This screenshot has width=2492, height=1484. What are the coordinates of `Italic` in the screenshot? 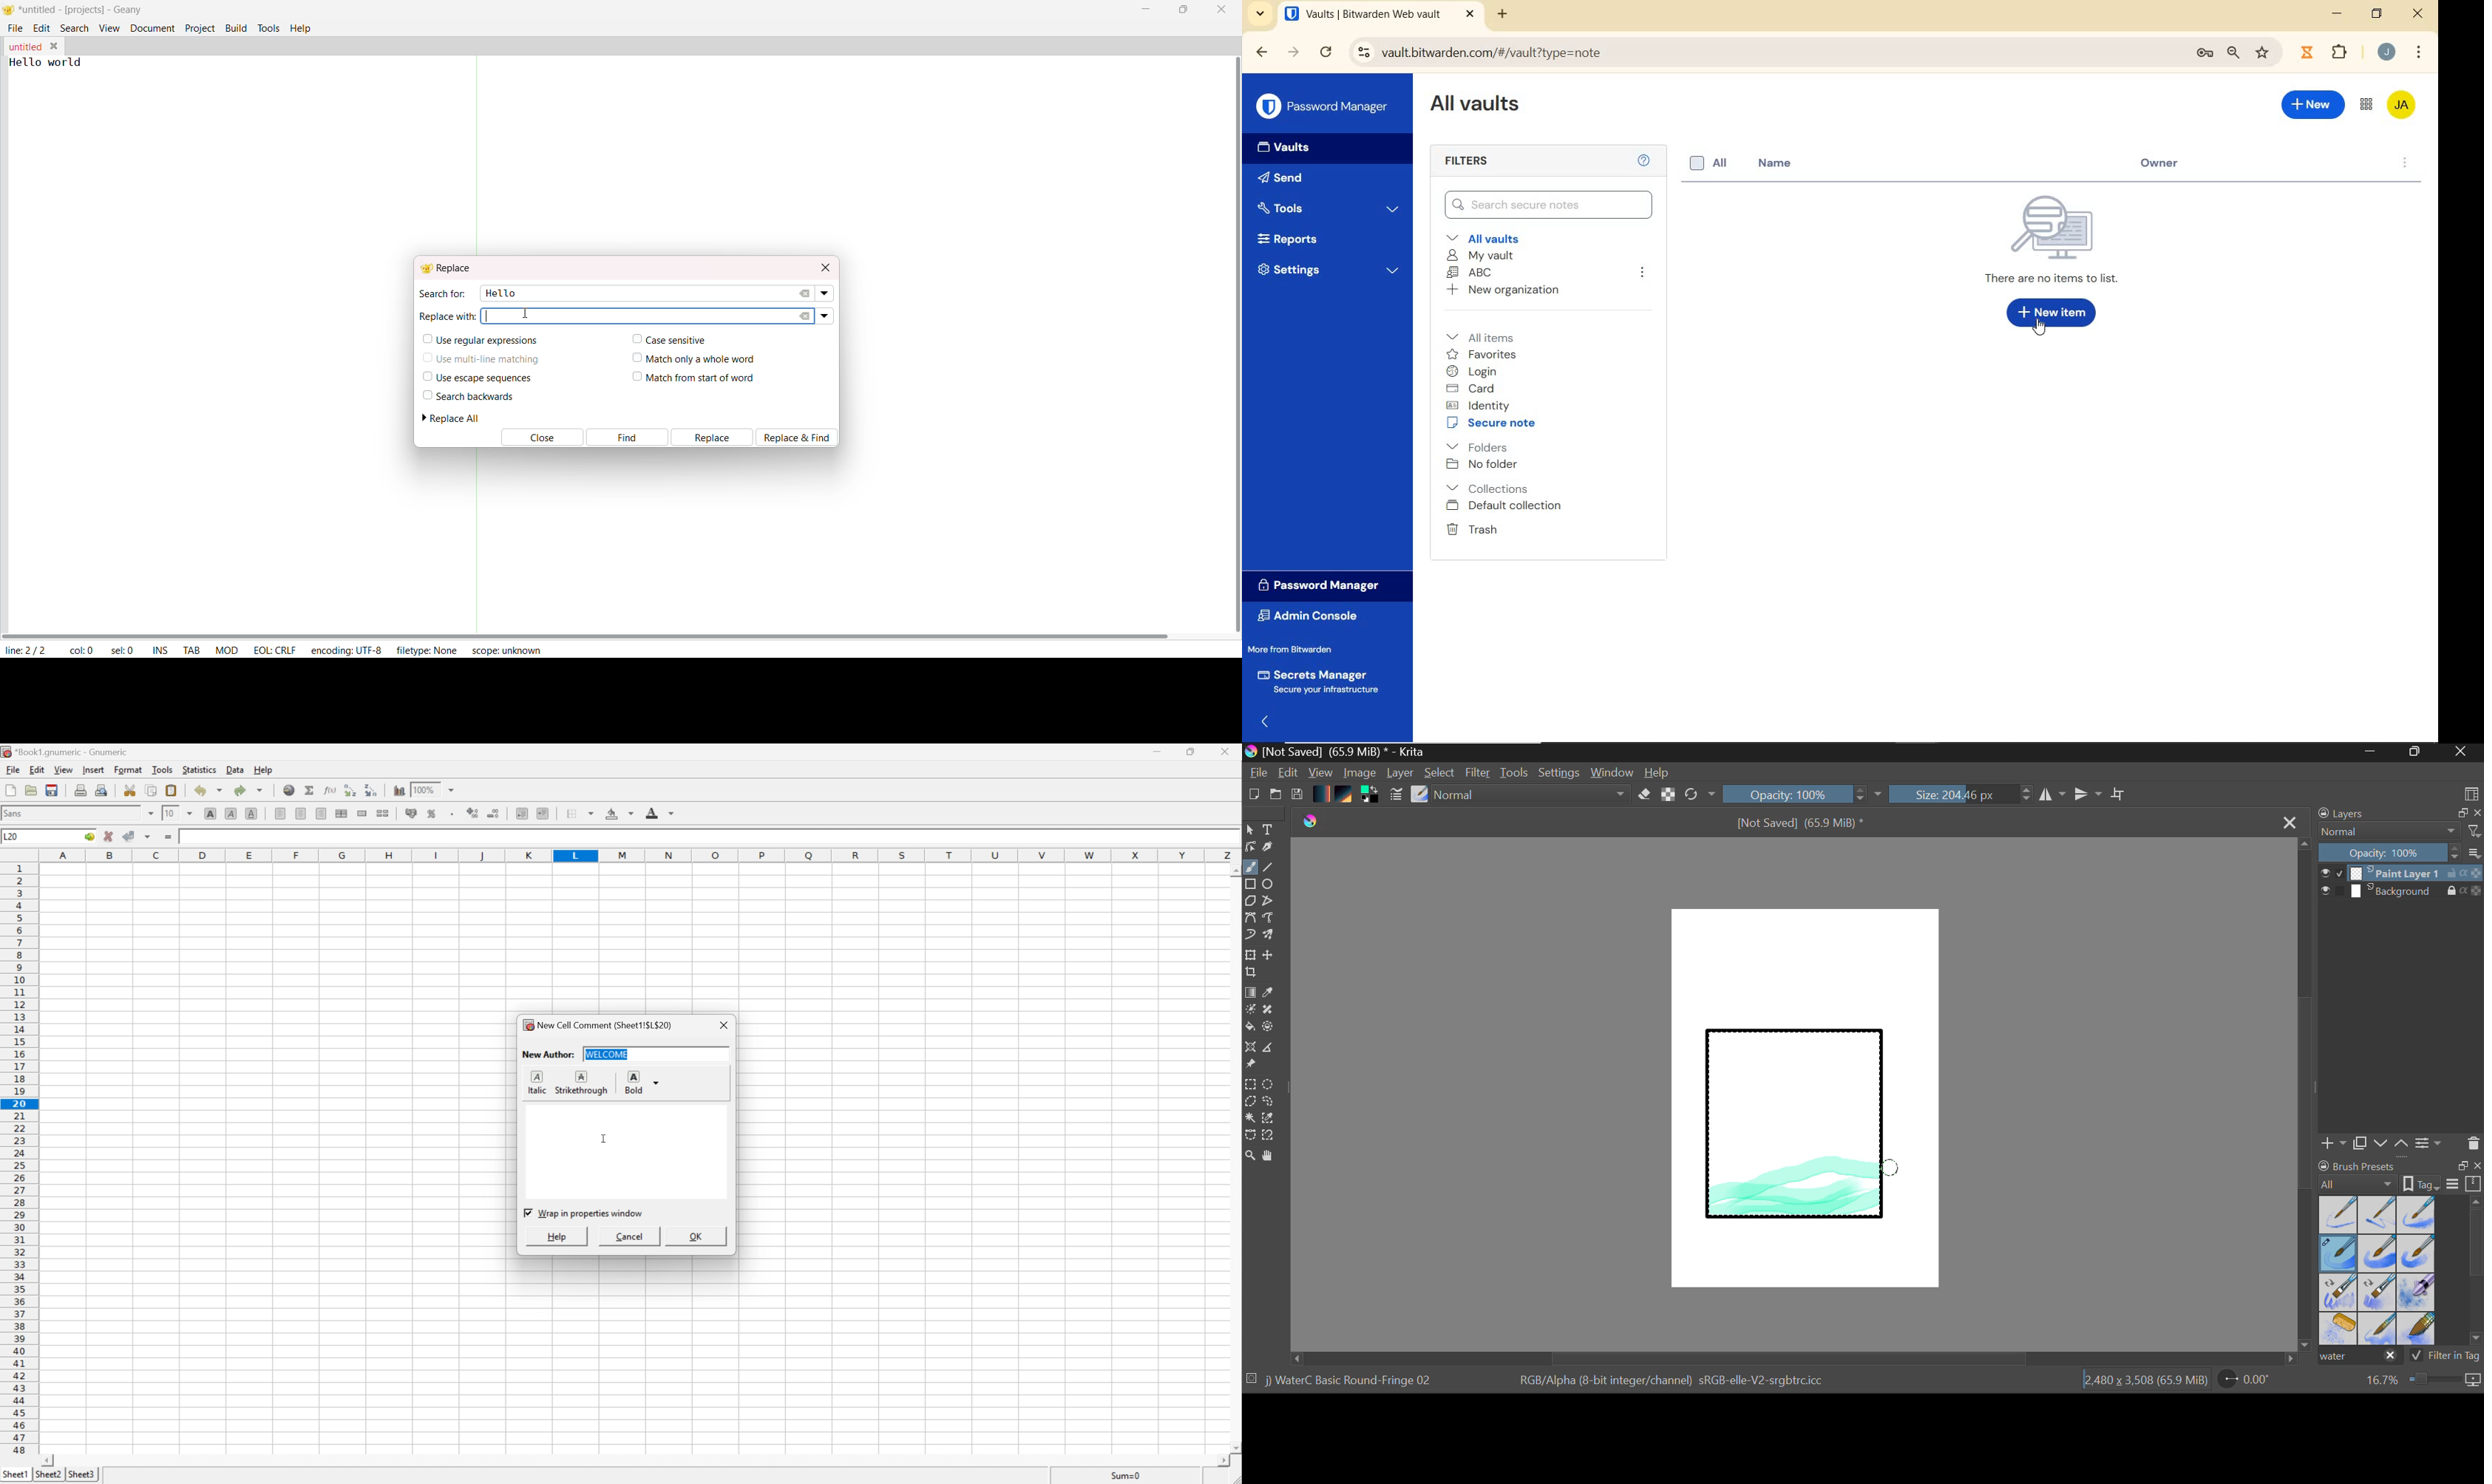 It's located at (537, 1081).